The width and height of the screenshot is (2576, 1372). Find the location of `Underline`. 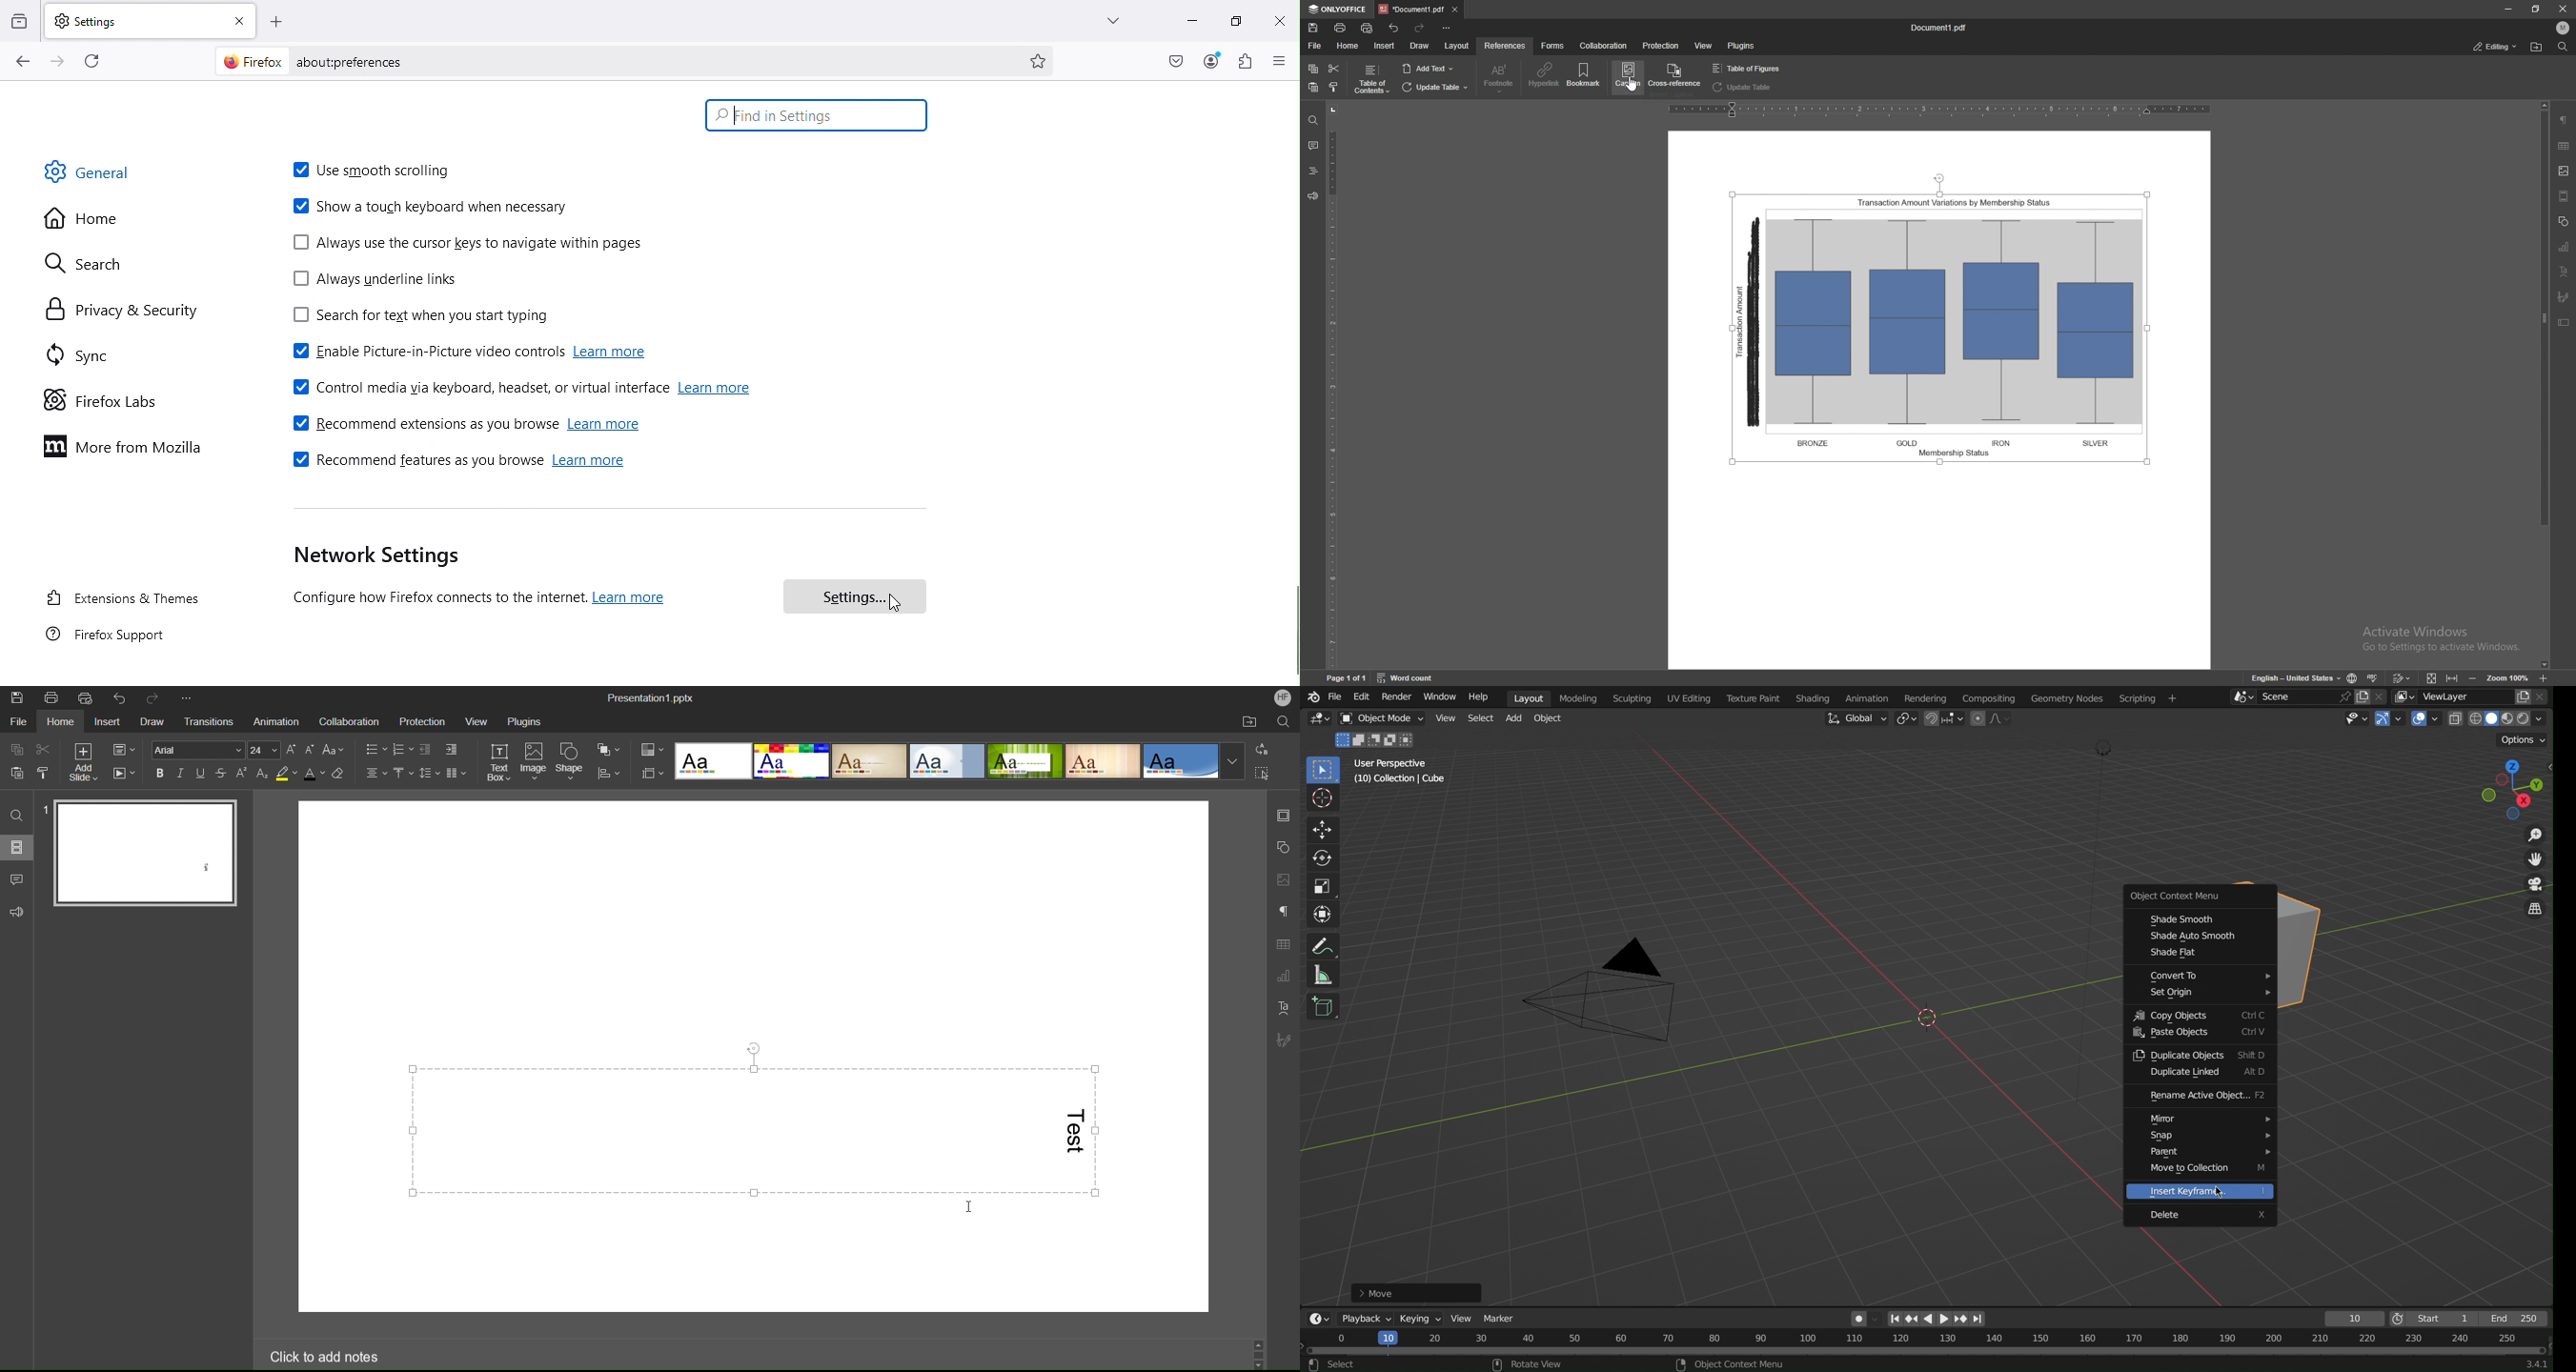

Underline is located at coordinates (202, 773).